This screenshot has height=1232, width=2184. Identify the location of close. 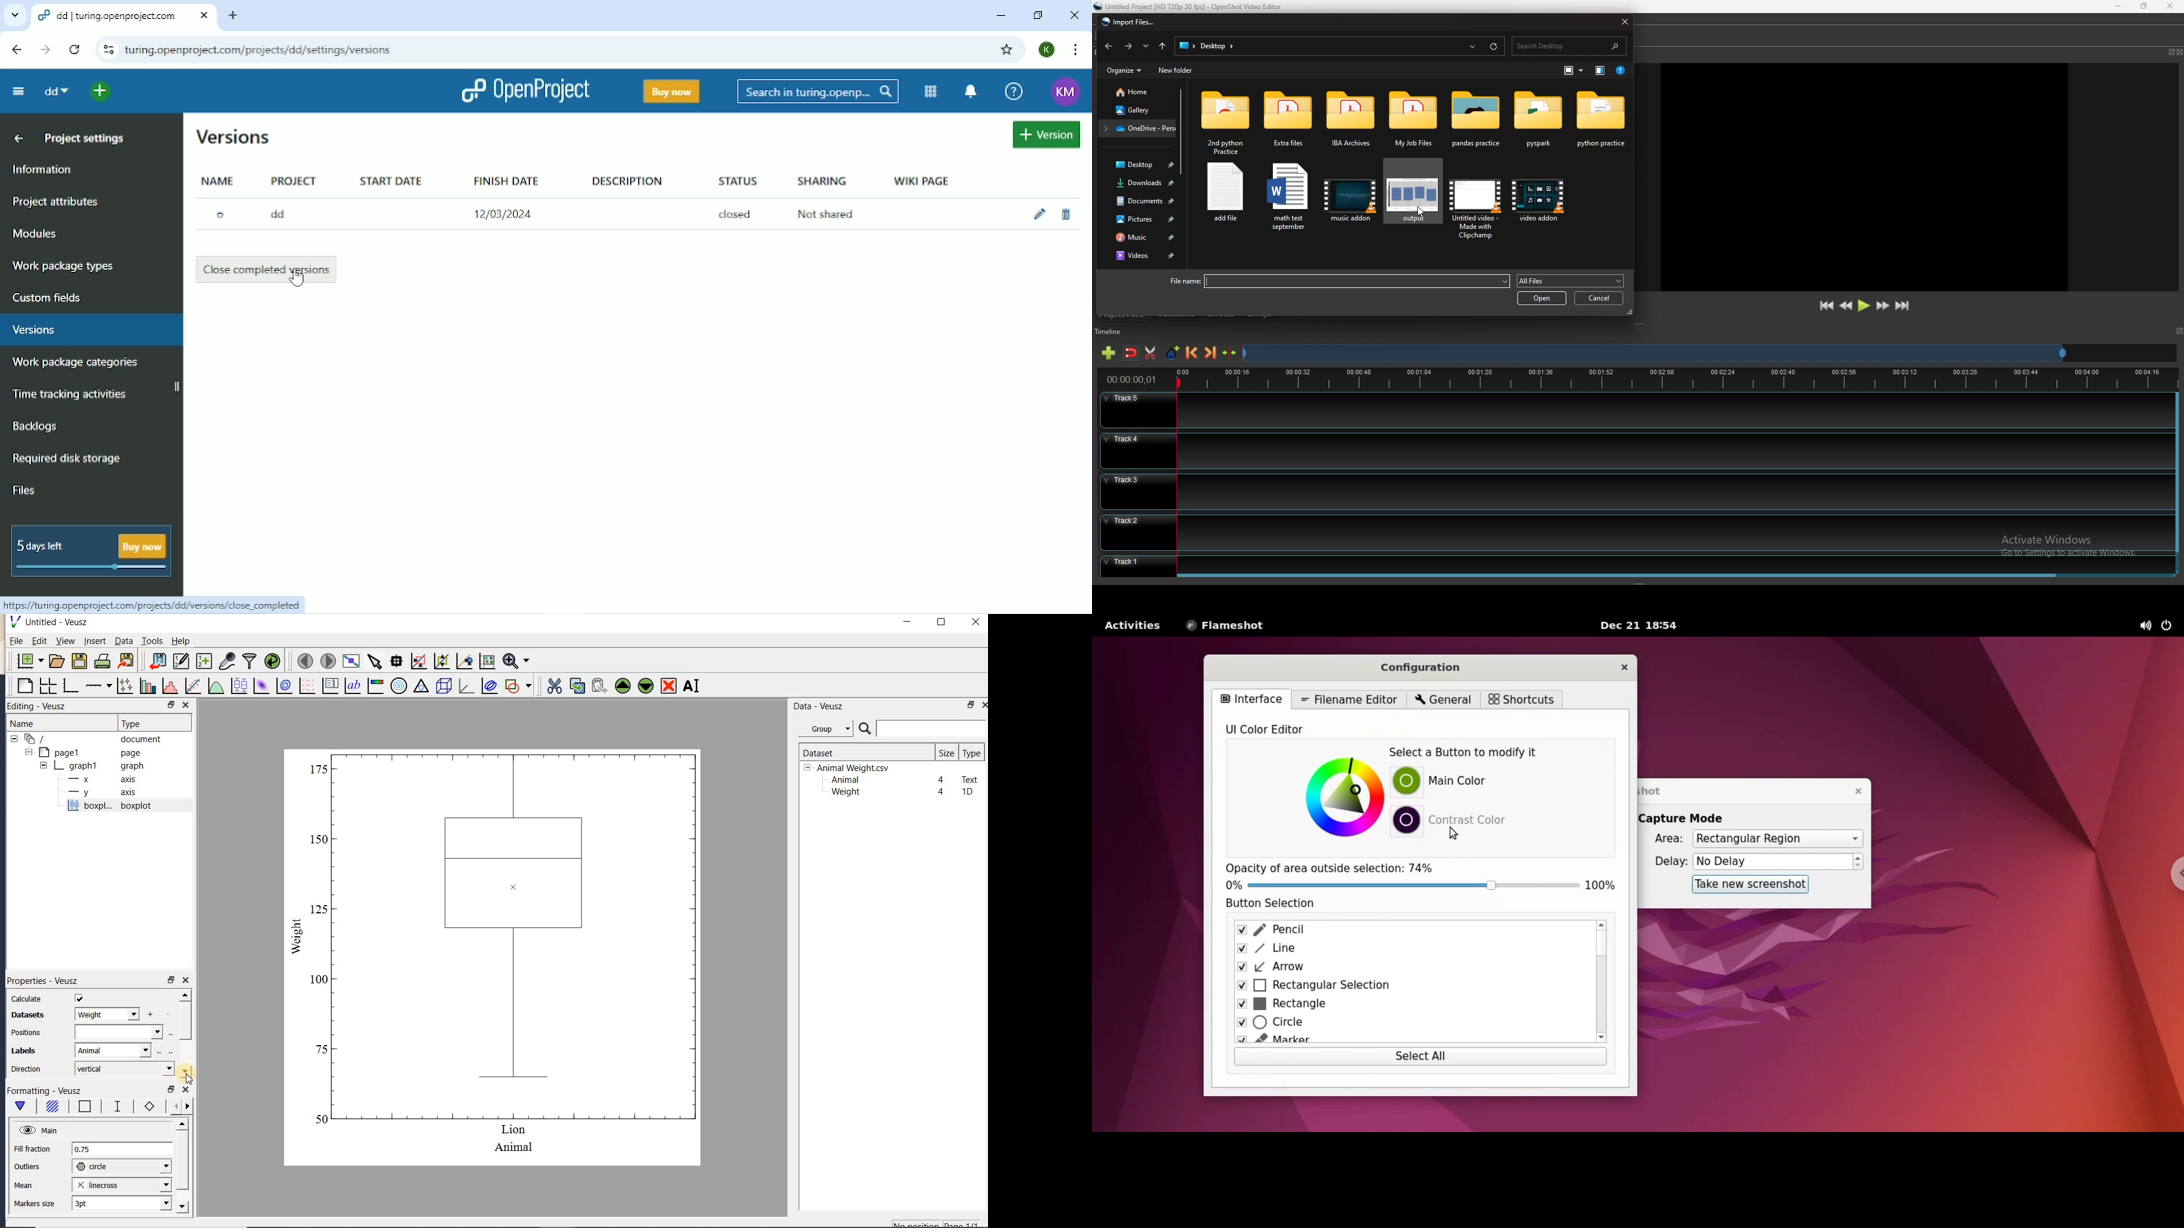
(976, 623).